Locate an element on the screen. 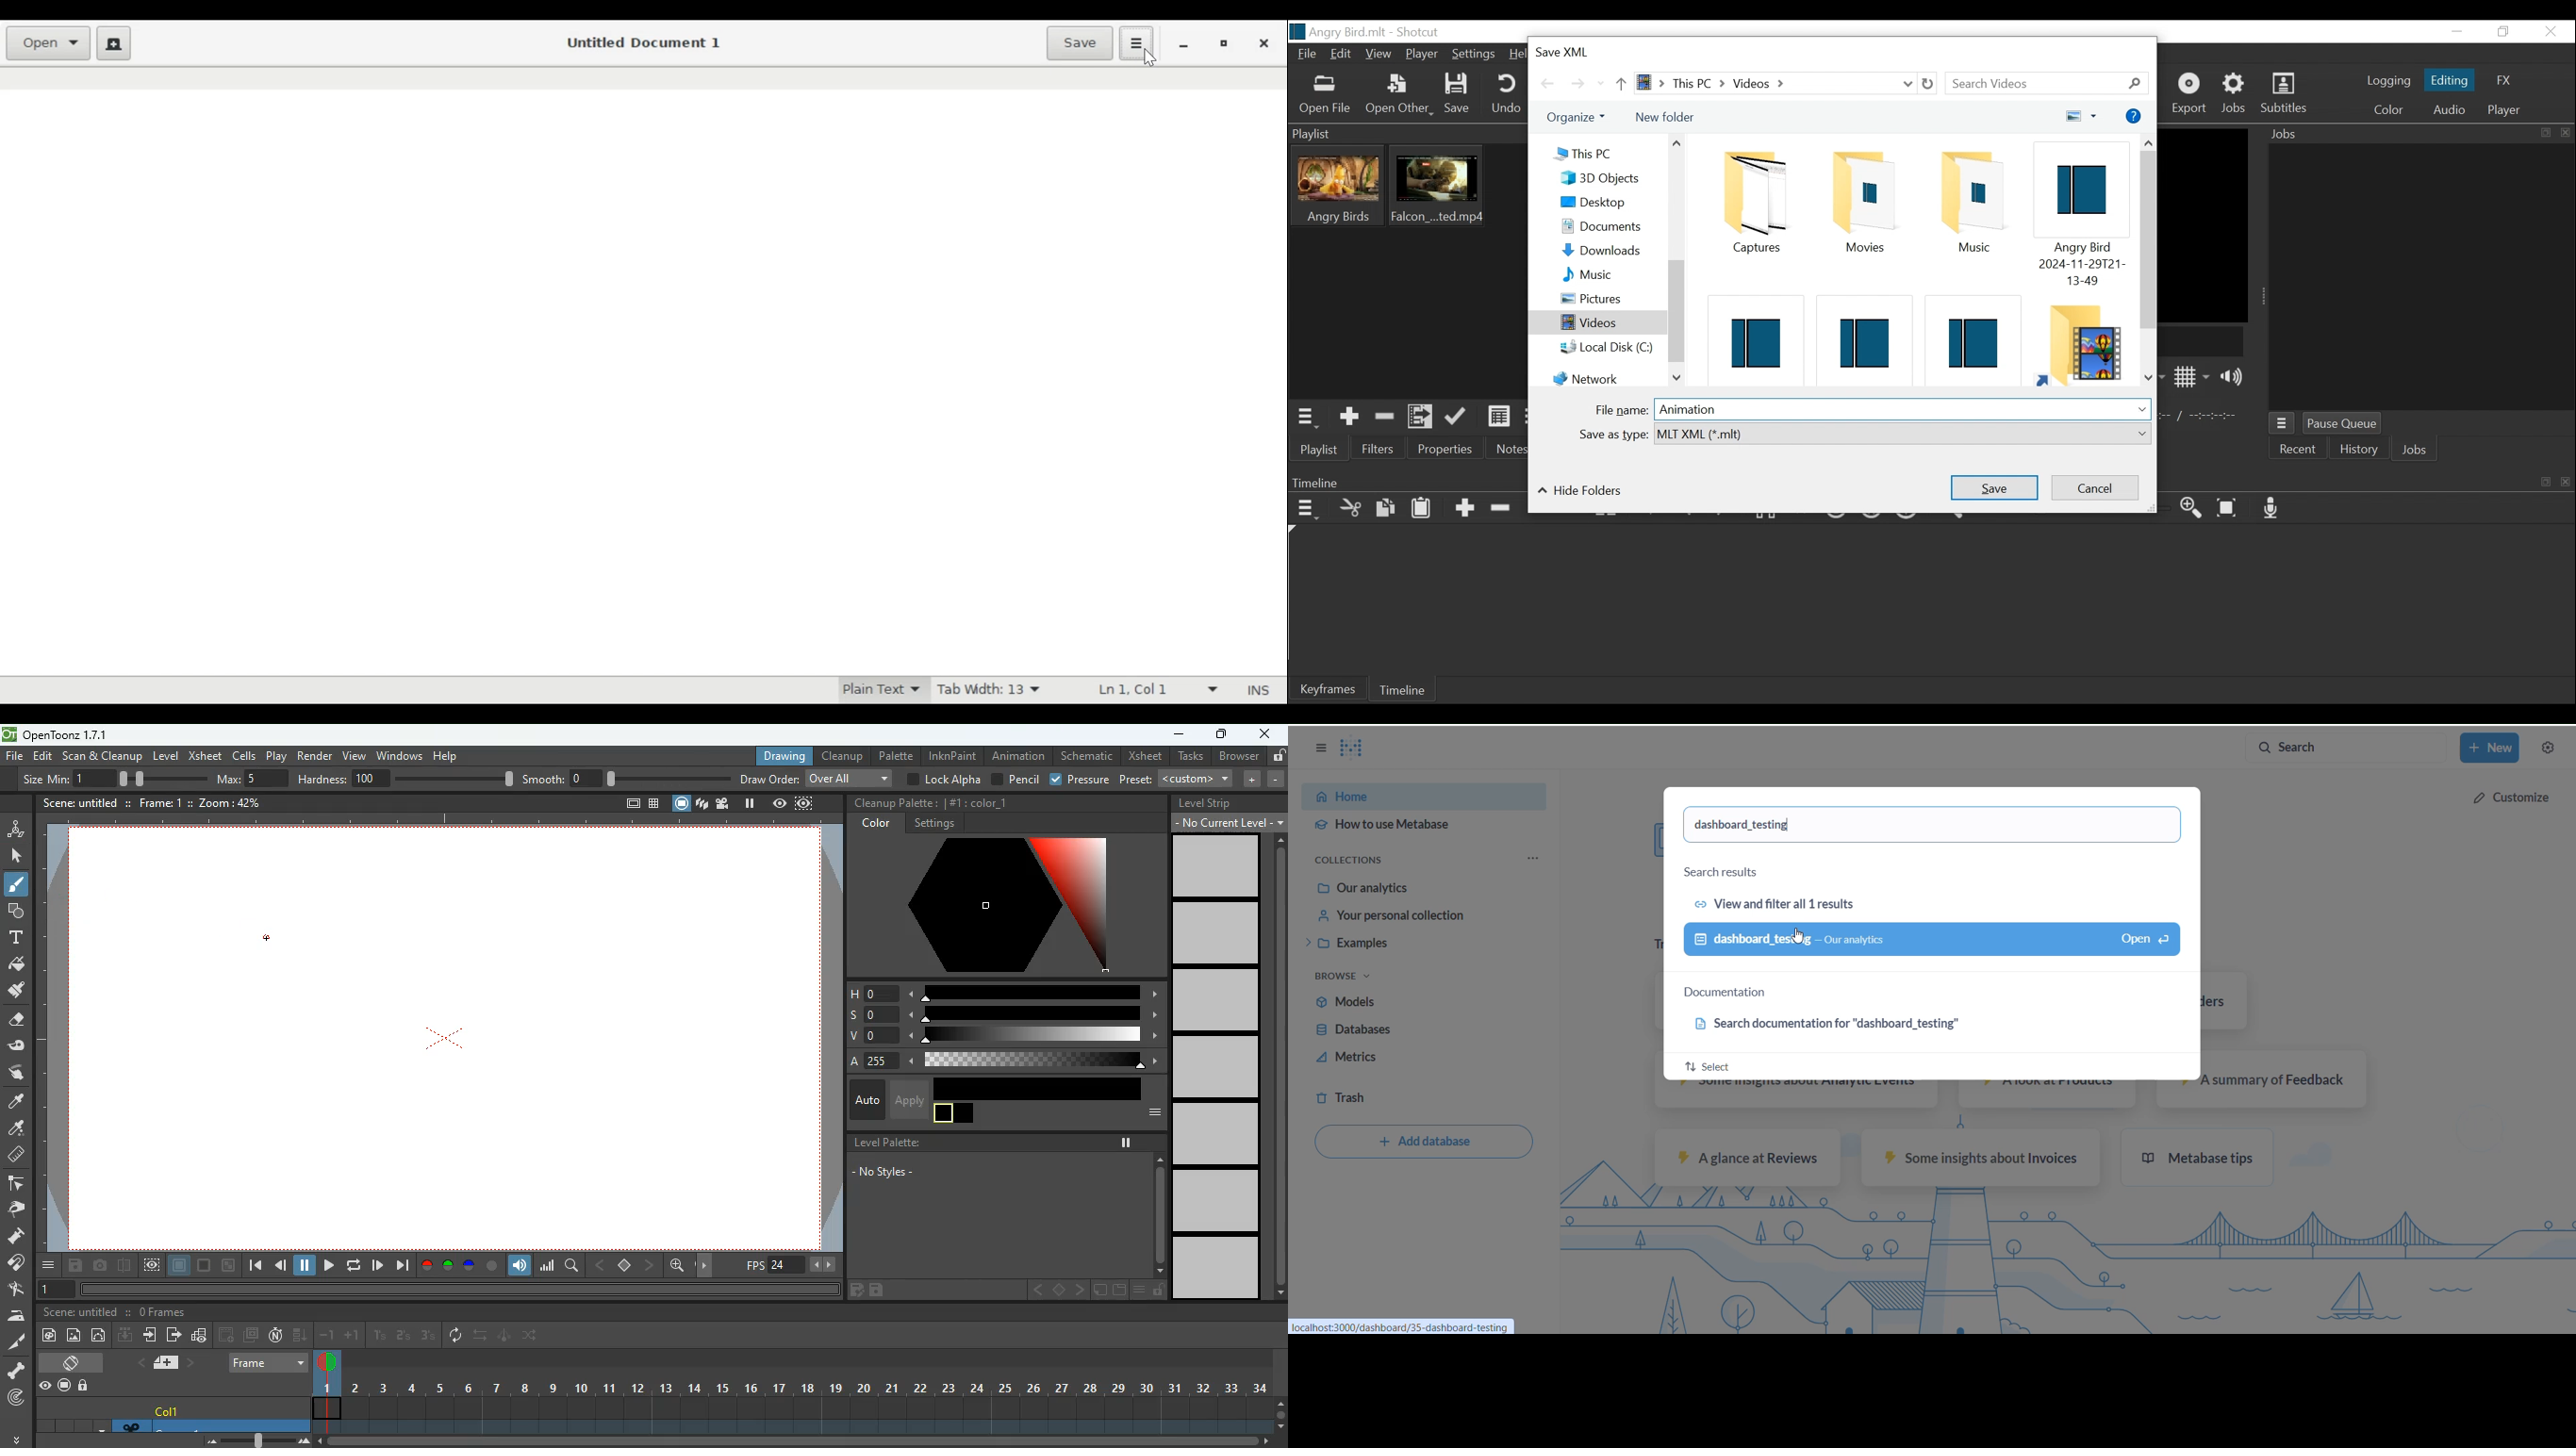  vertical scale is located at coordinates (52, 1044).